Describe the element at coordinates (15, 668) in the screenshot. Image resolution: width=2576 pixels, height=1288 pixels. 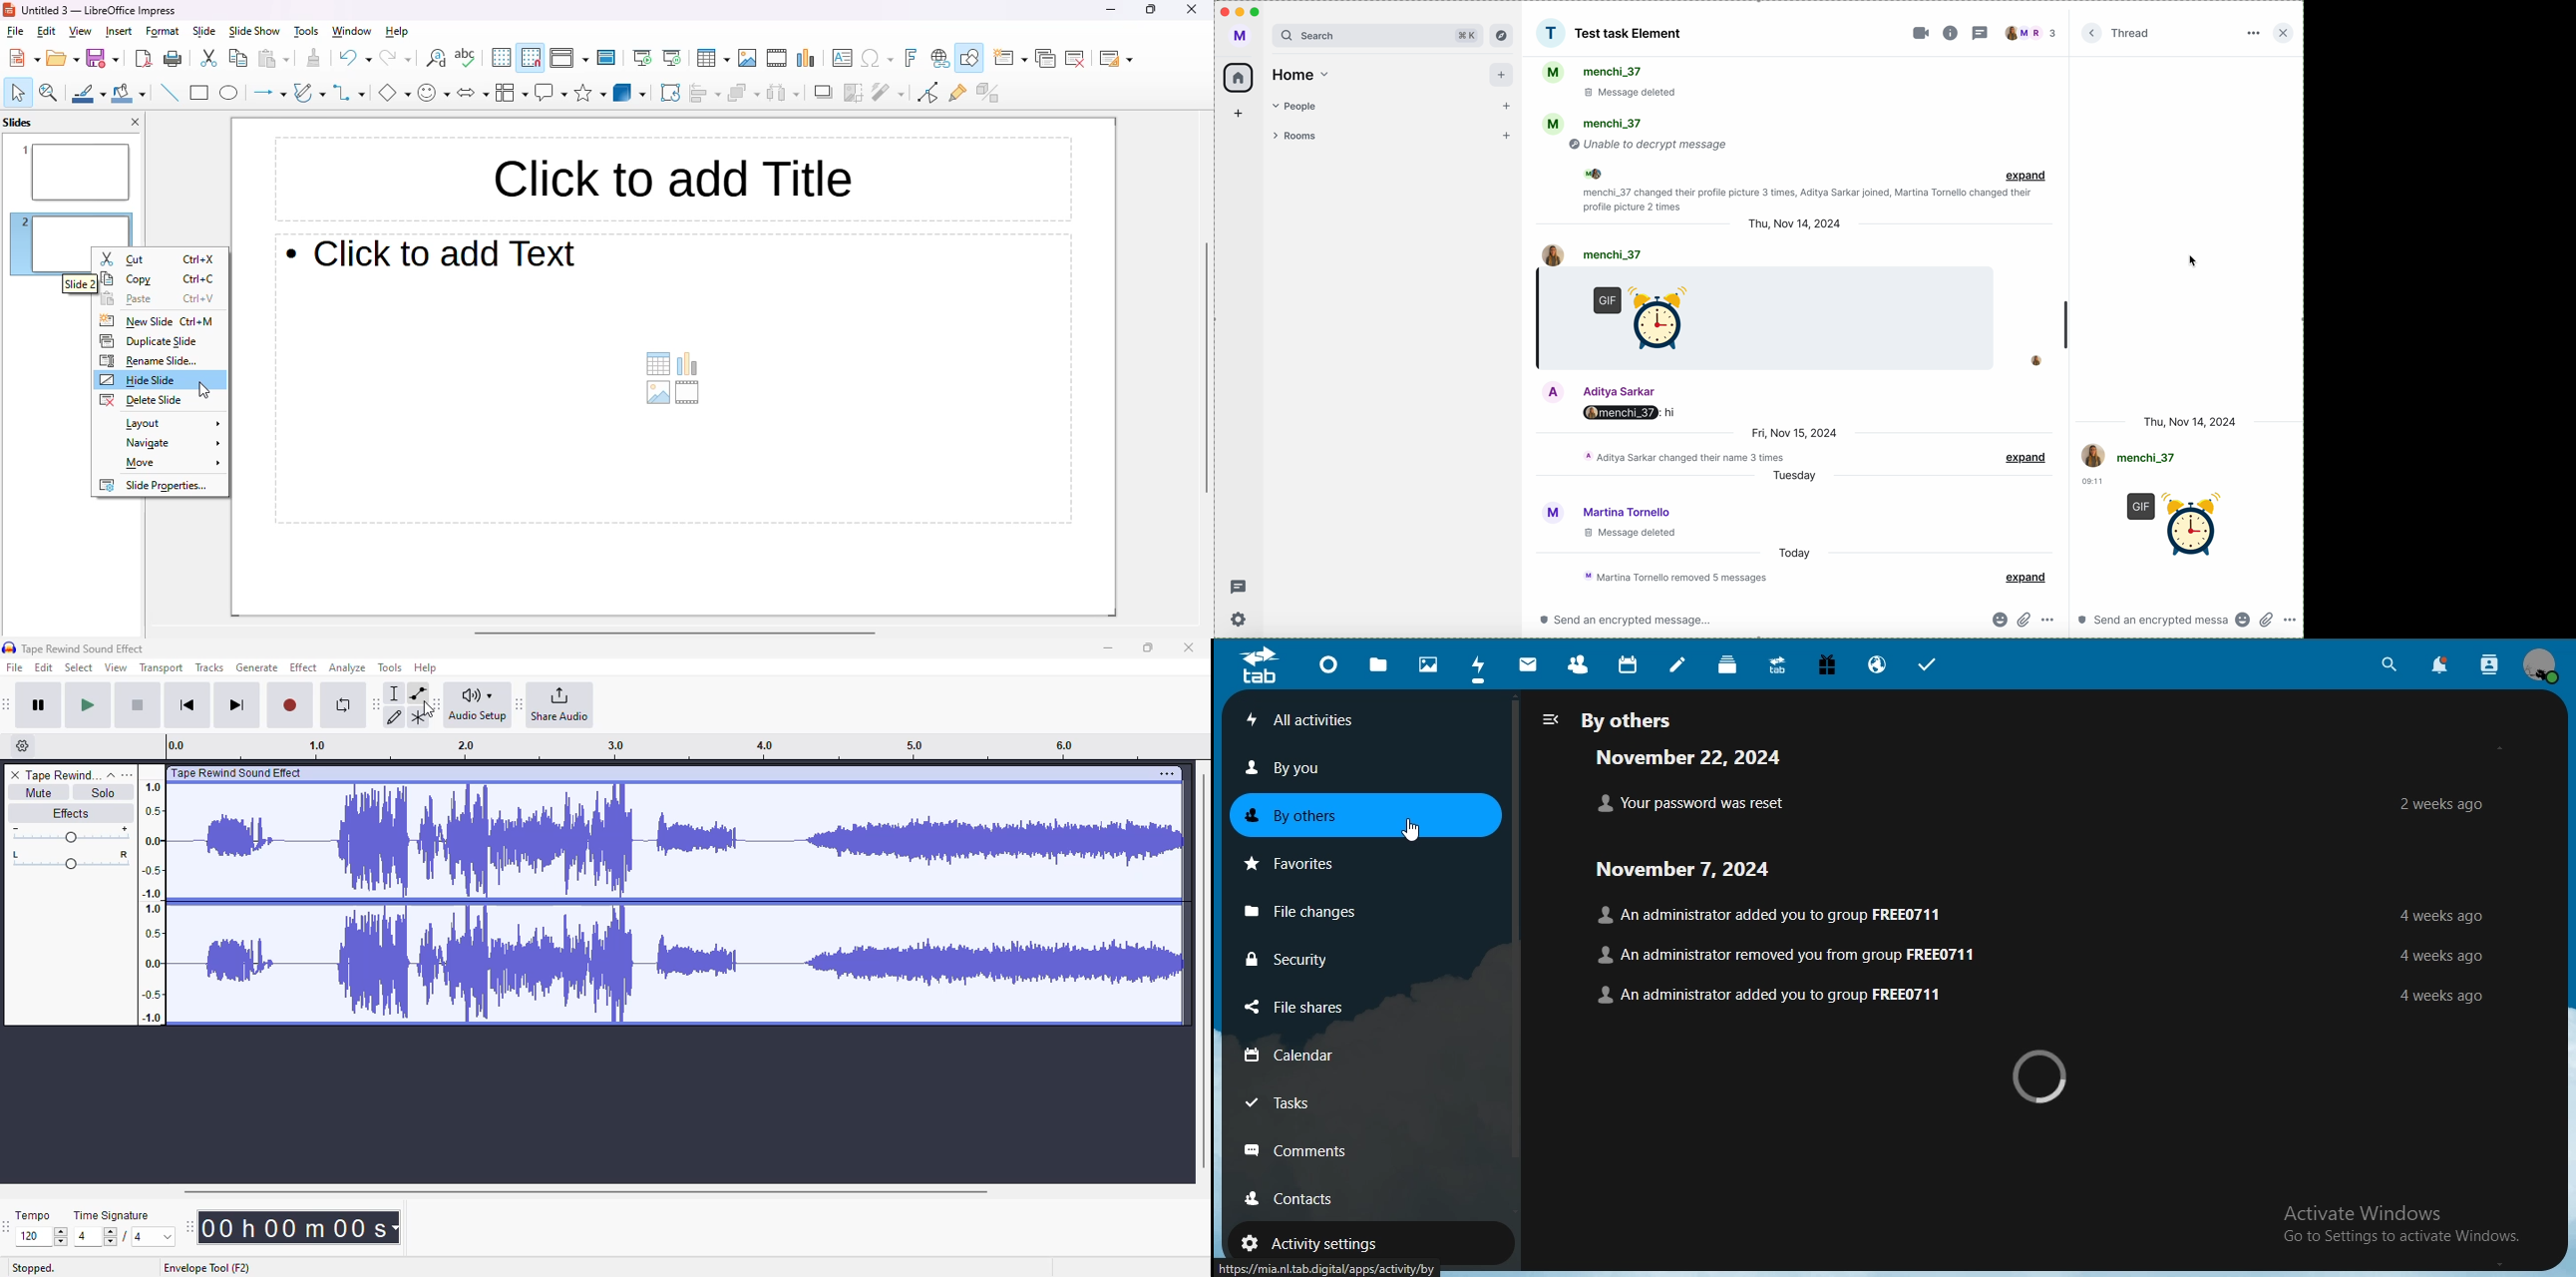
I see `file` at that location.